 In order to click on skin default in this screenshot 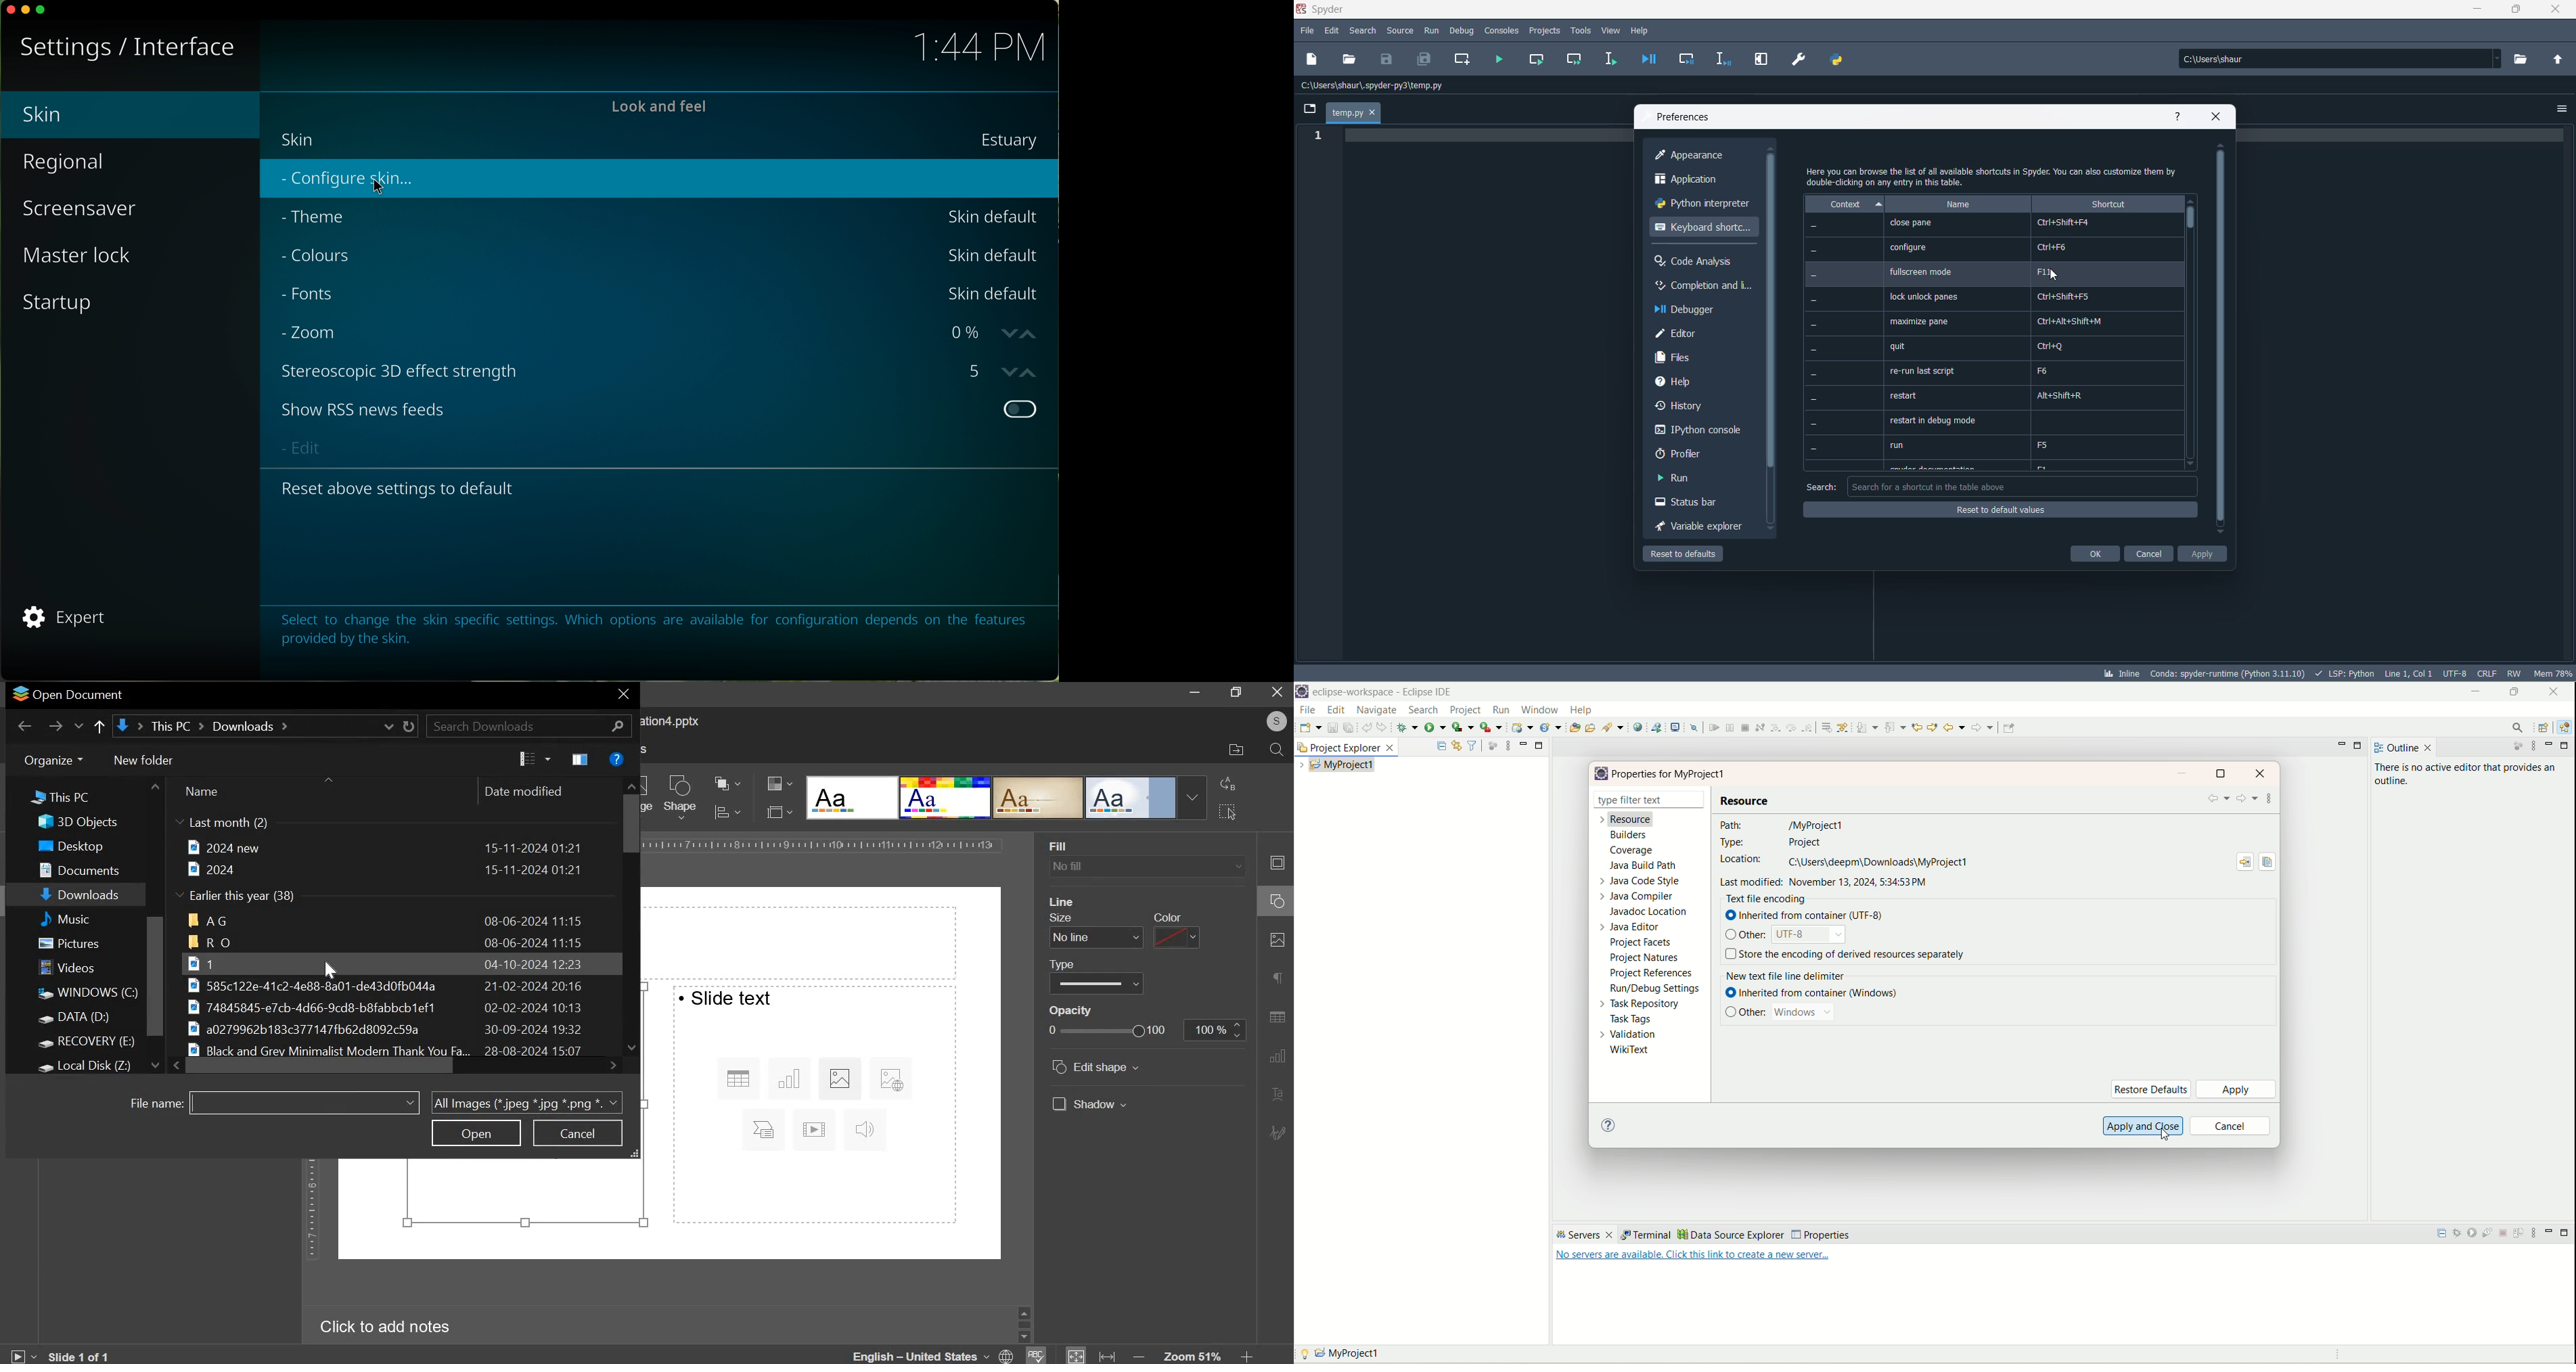, I will do `click(995, 255)`.